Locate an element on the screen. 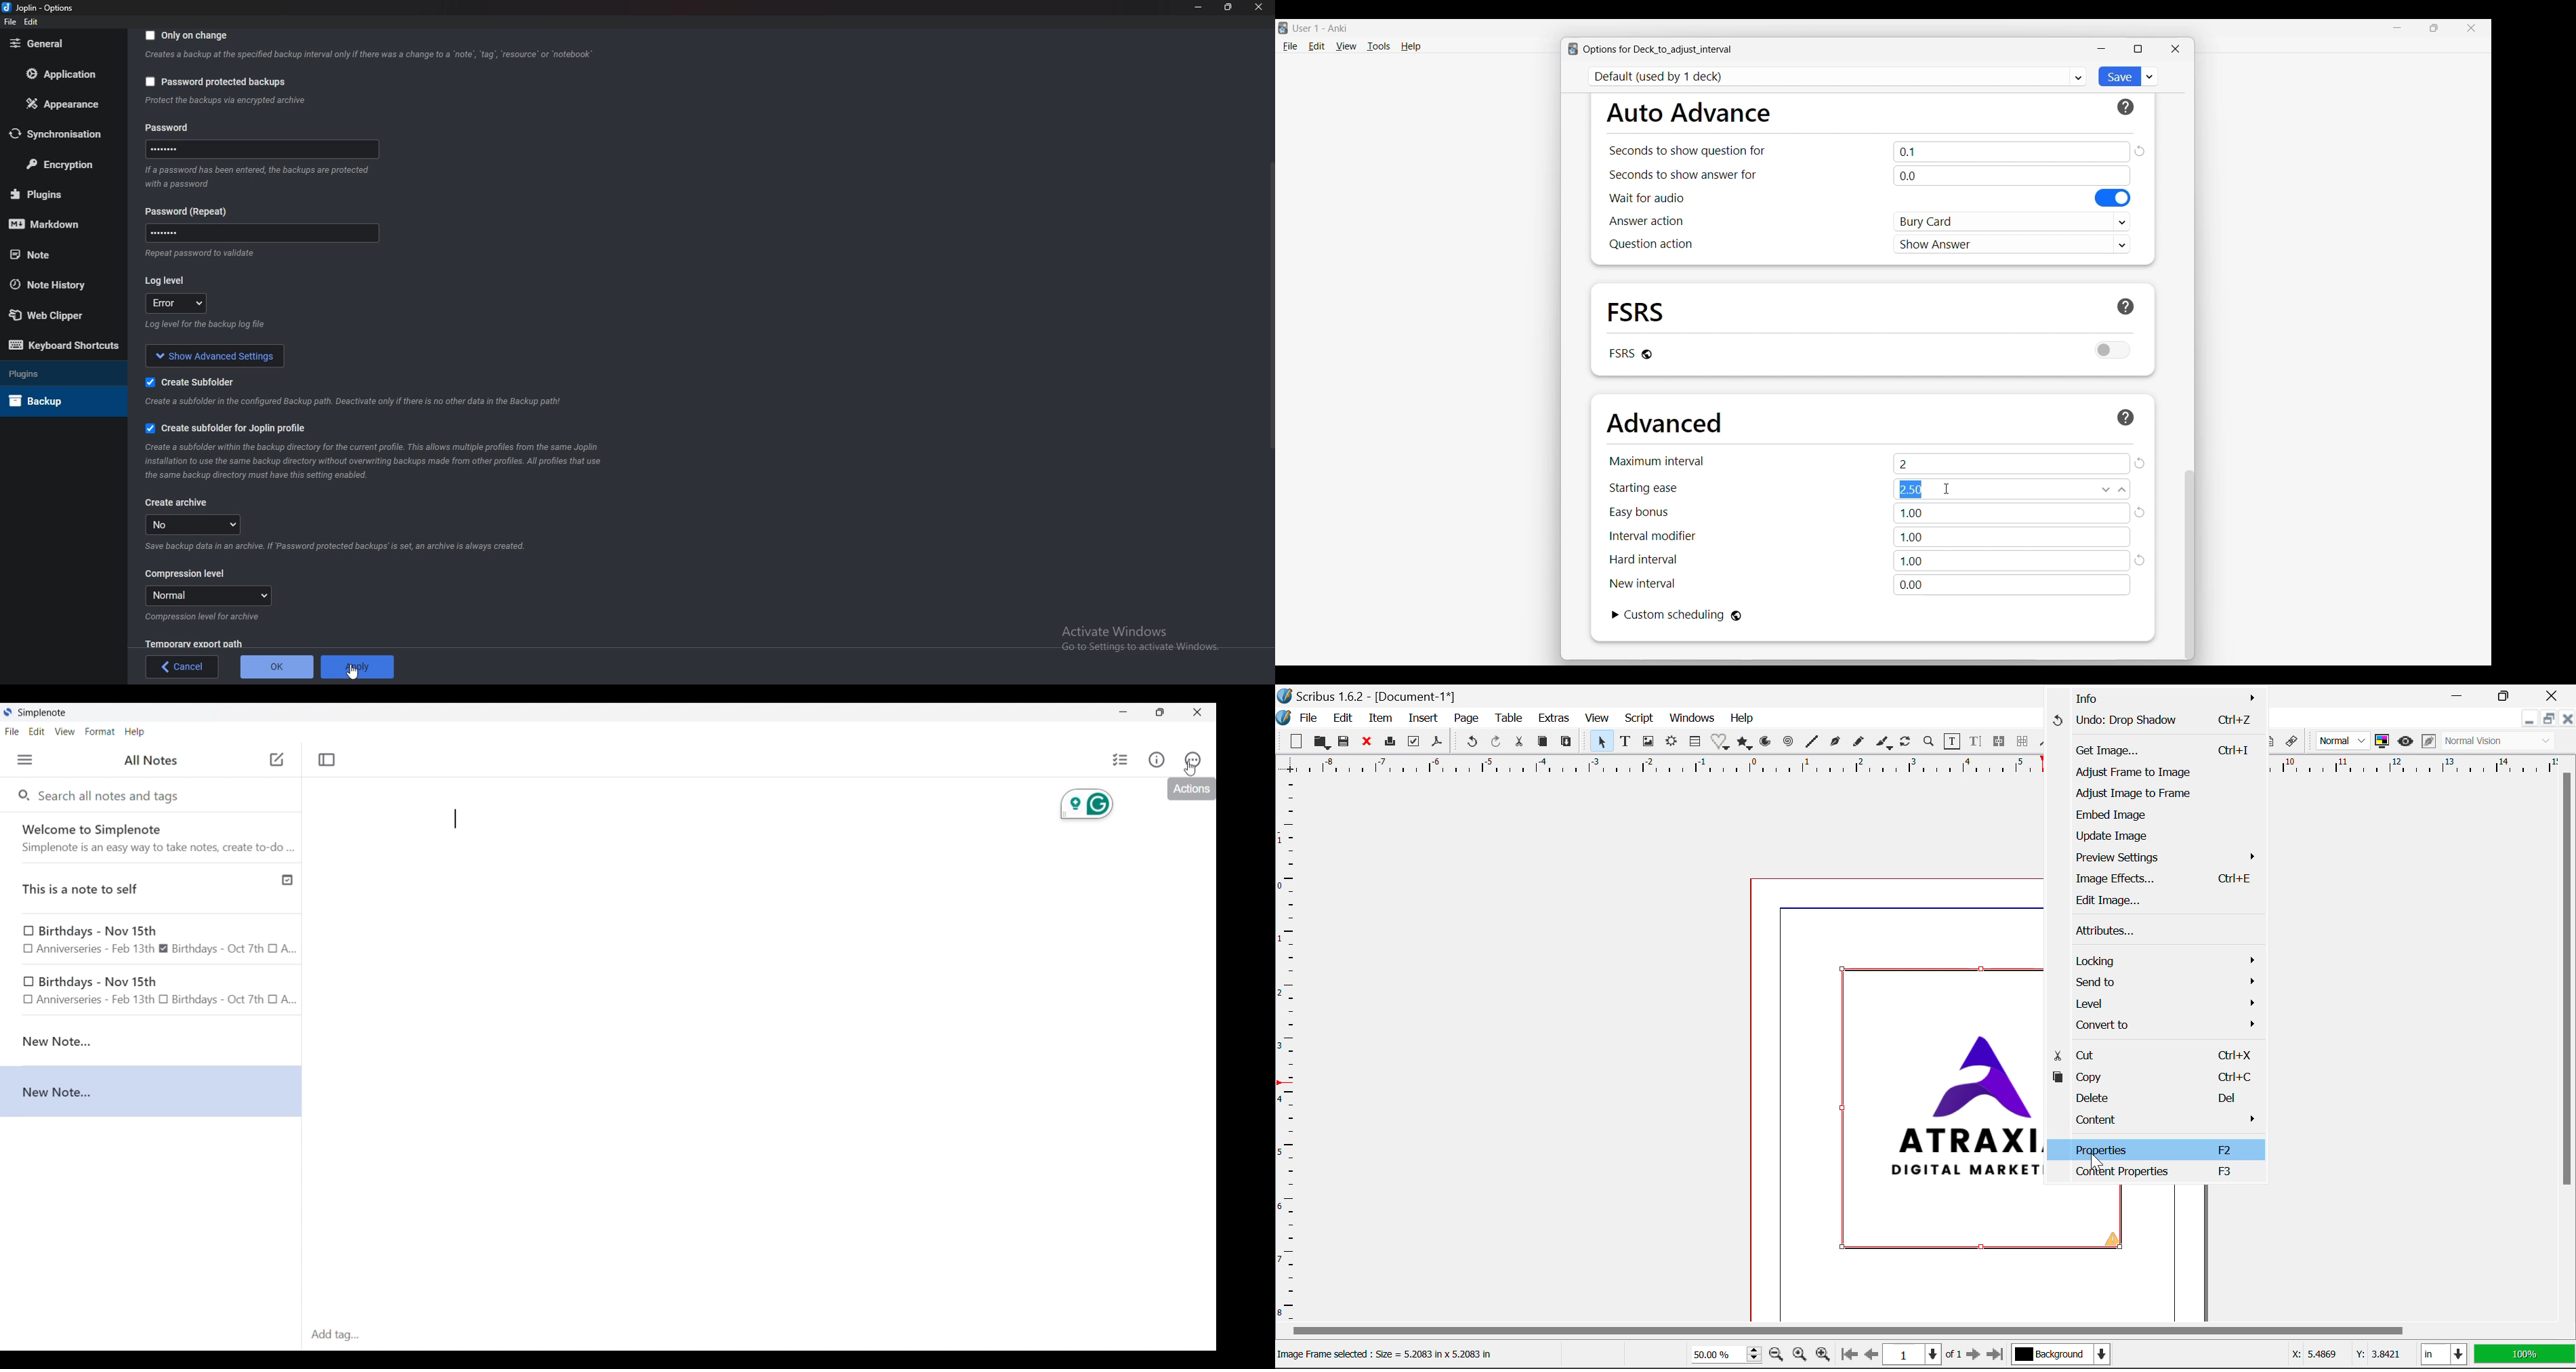 The image size is (2576, 1372). Cursor clicking on actions is located at coordinates (1190, 769).